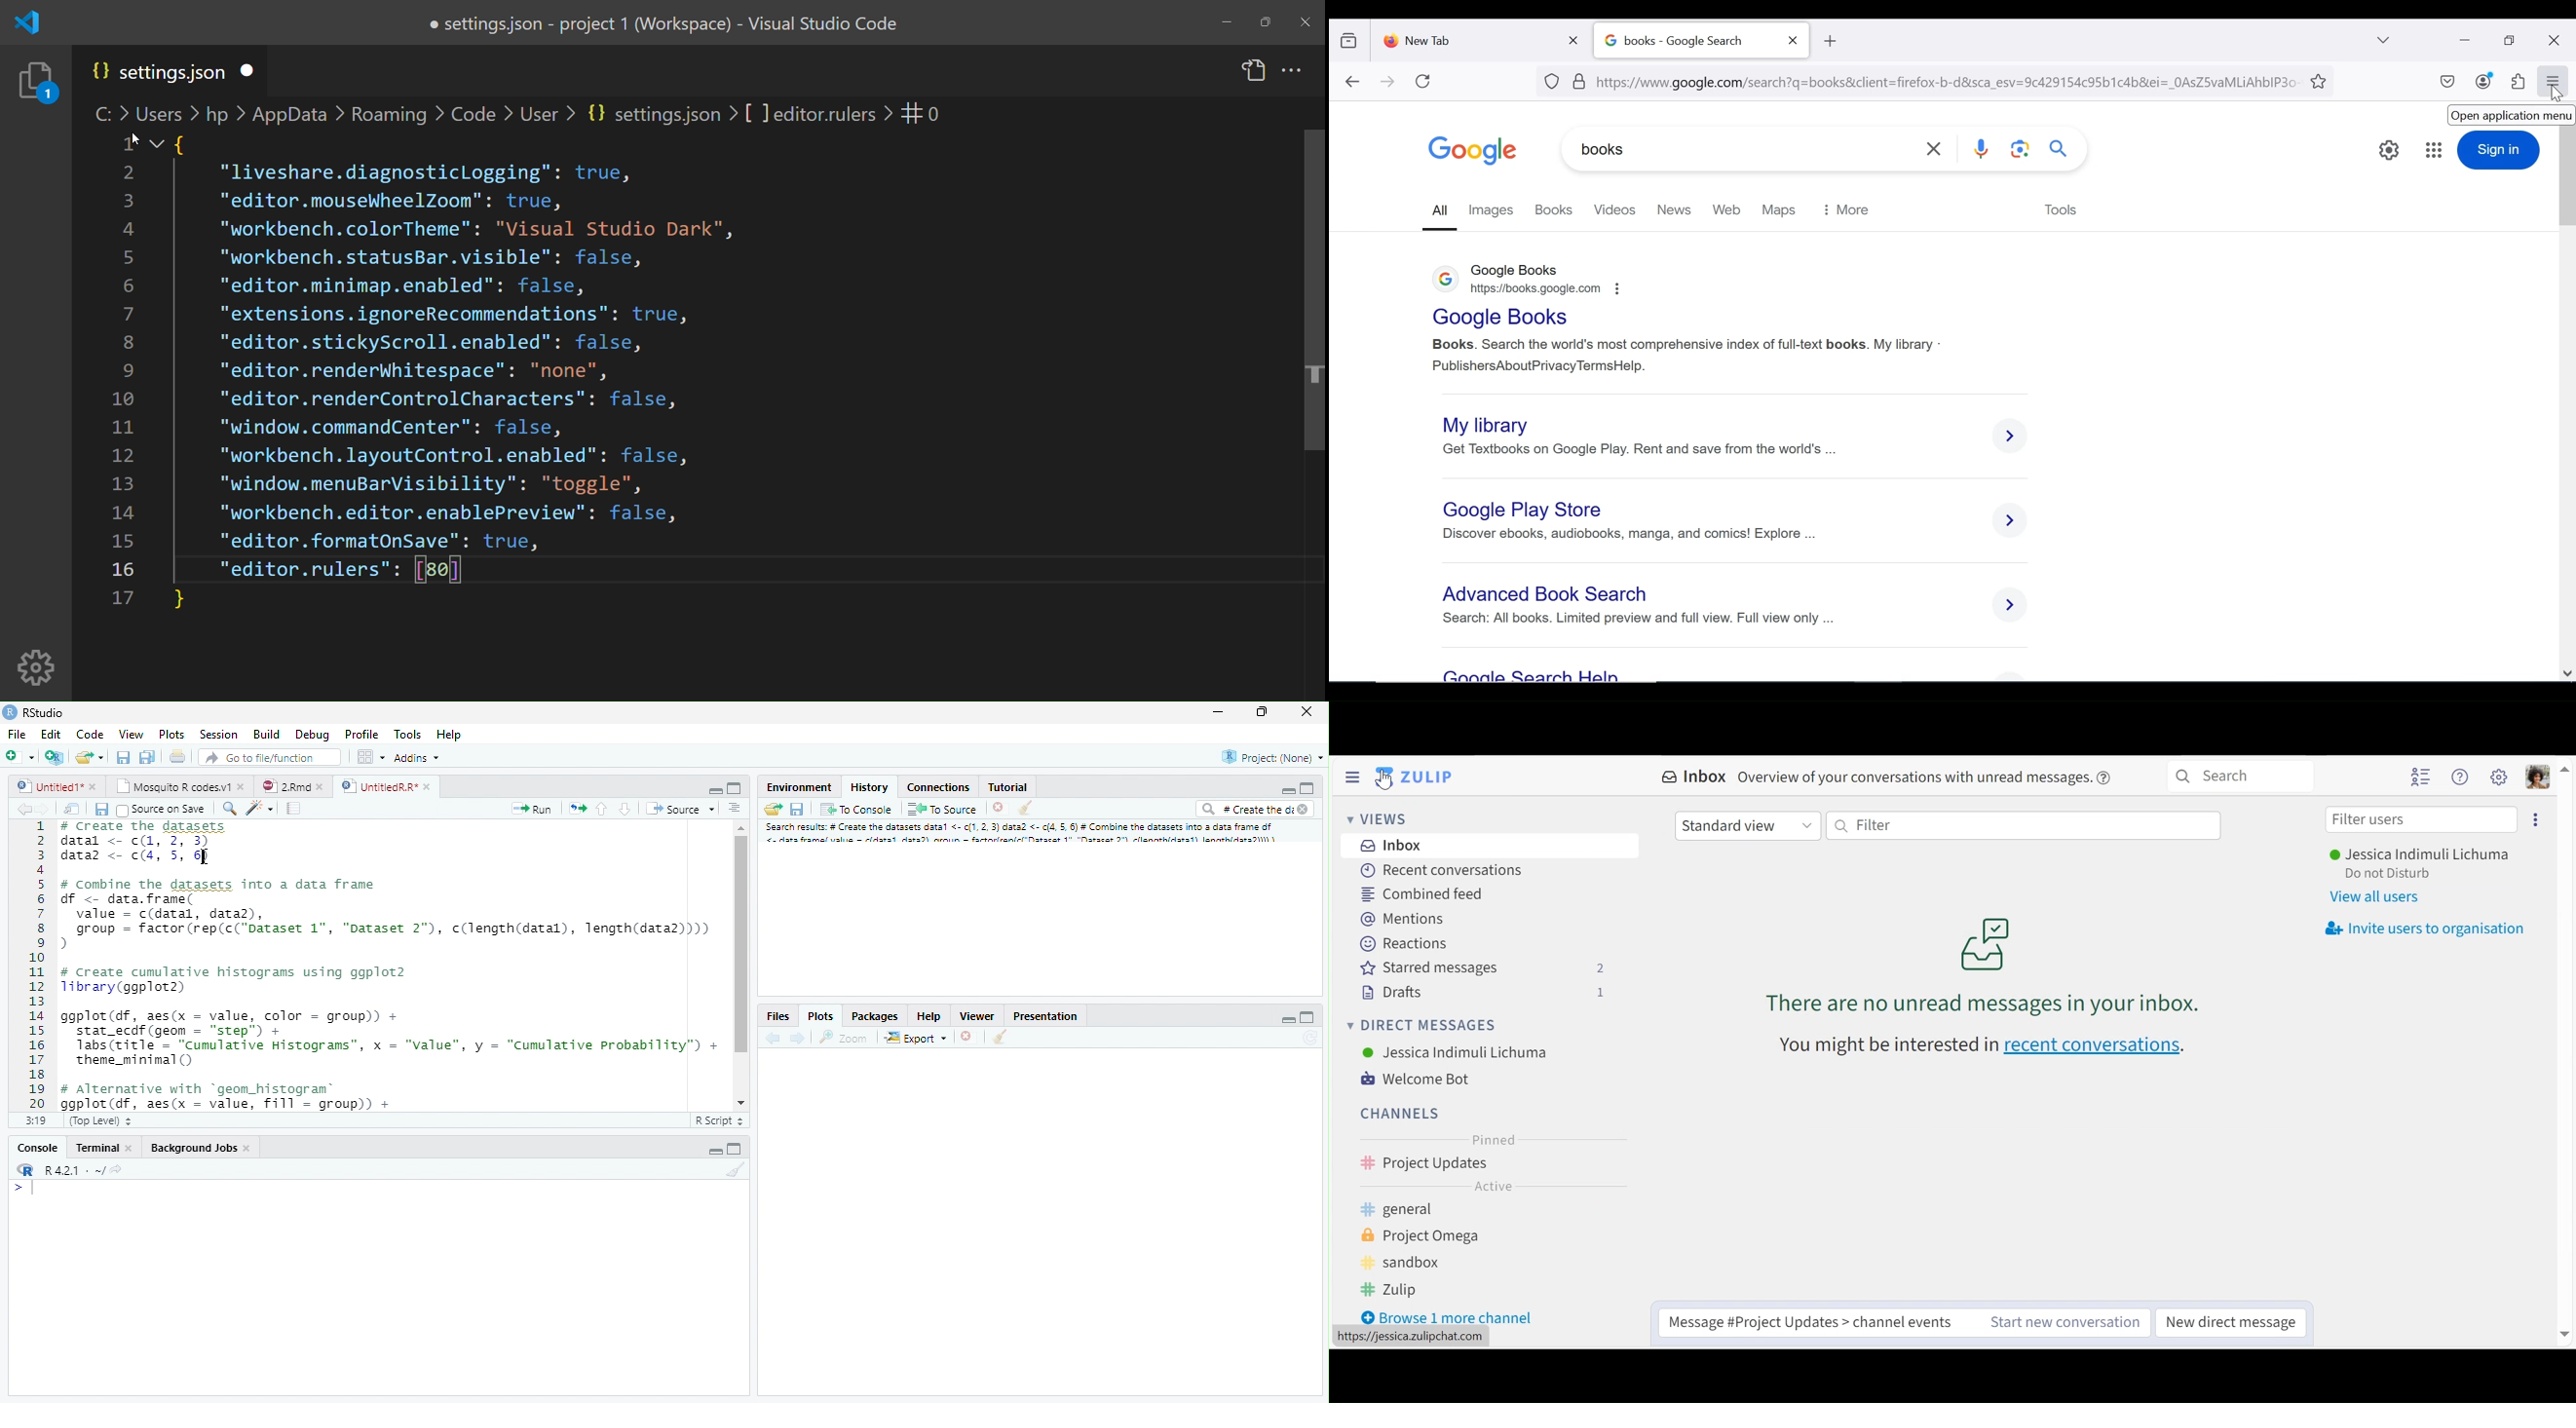 The height and width of the screenshot is (1428, 2576). I want to click on Views, so click(1377, 819).